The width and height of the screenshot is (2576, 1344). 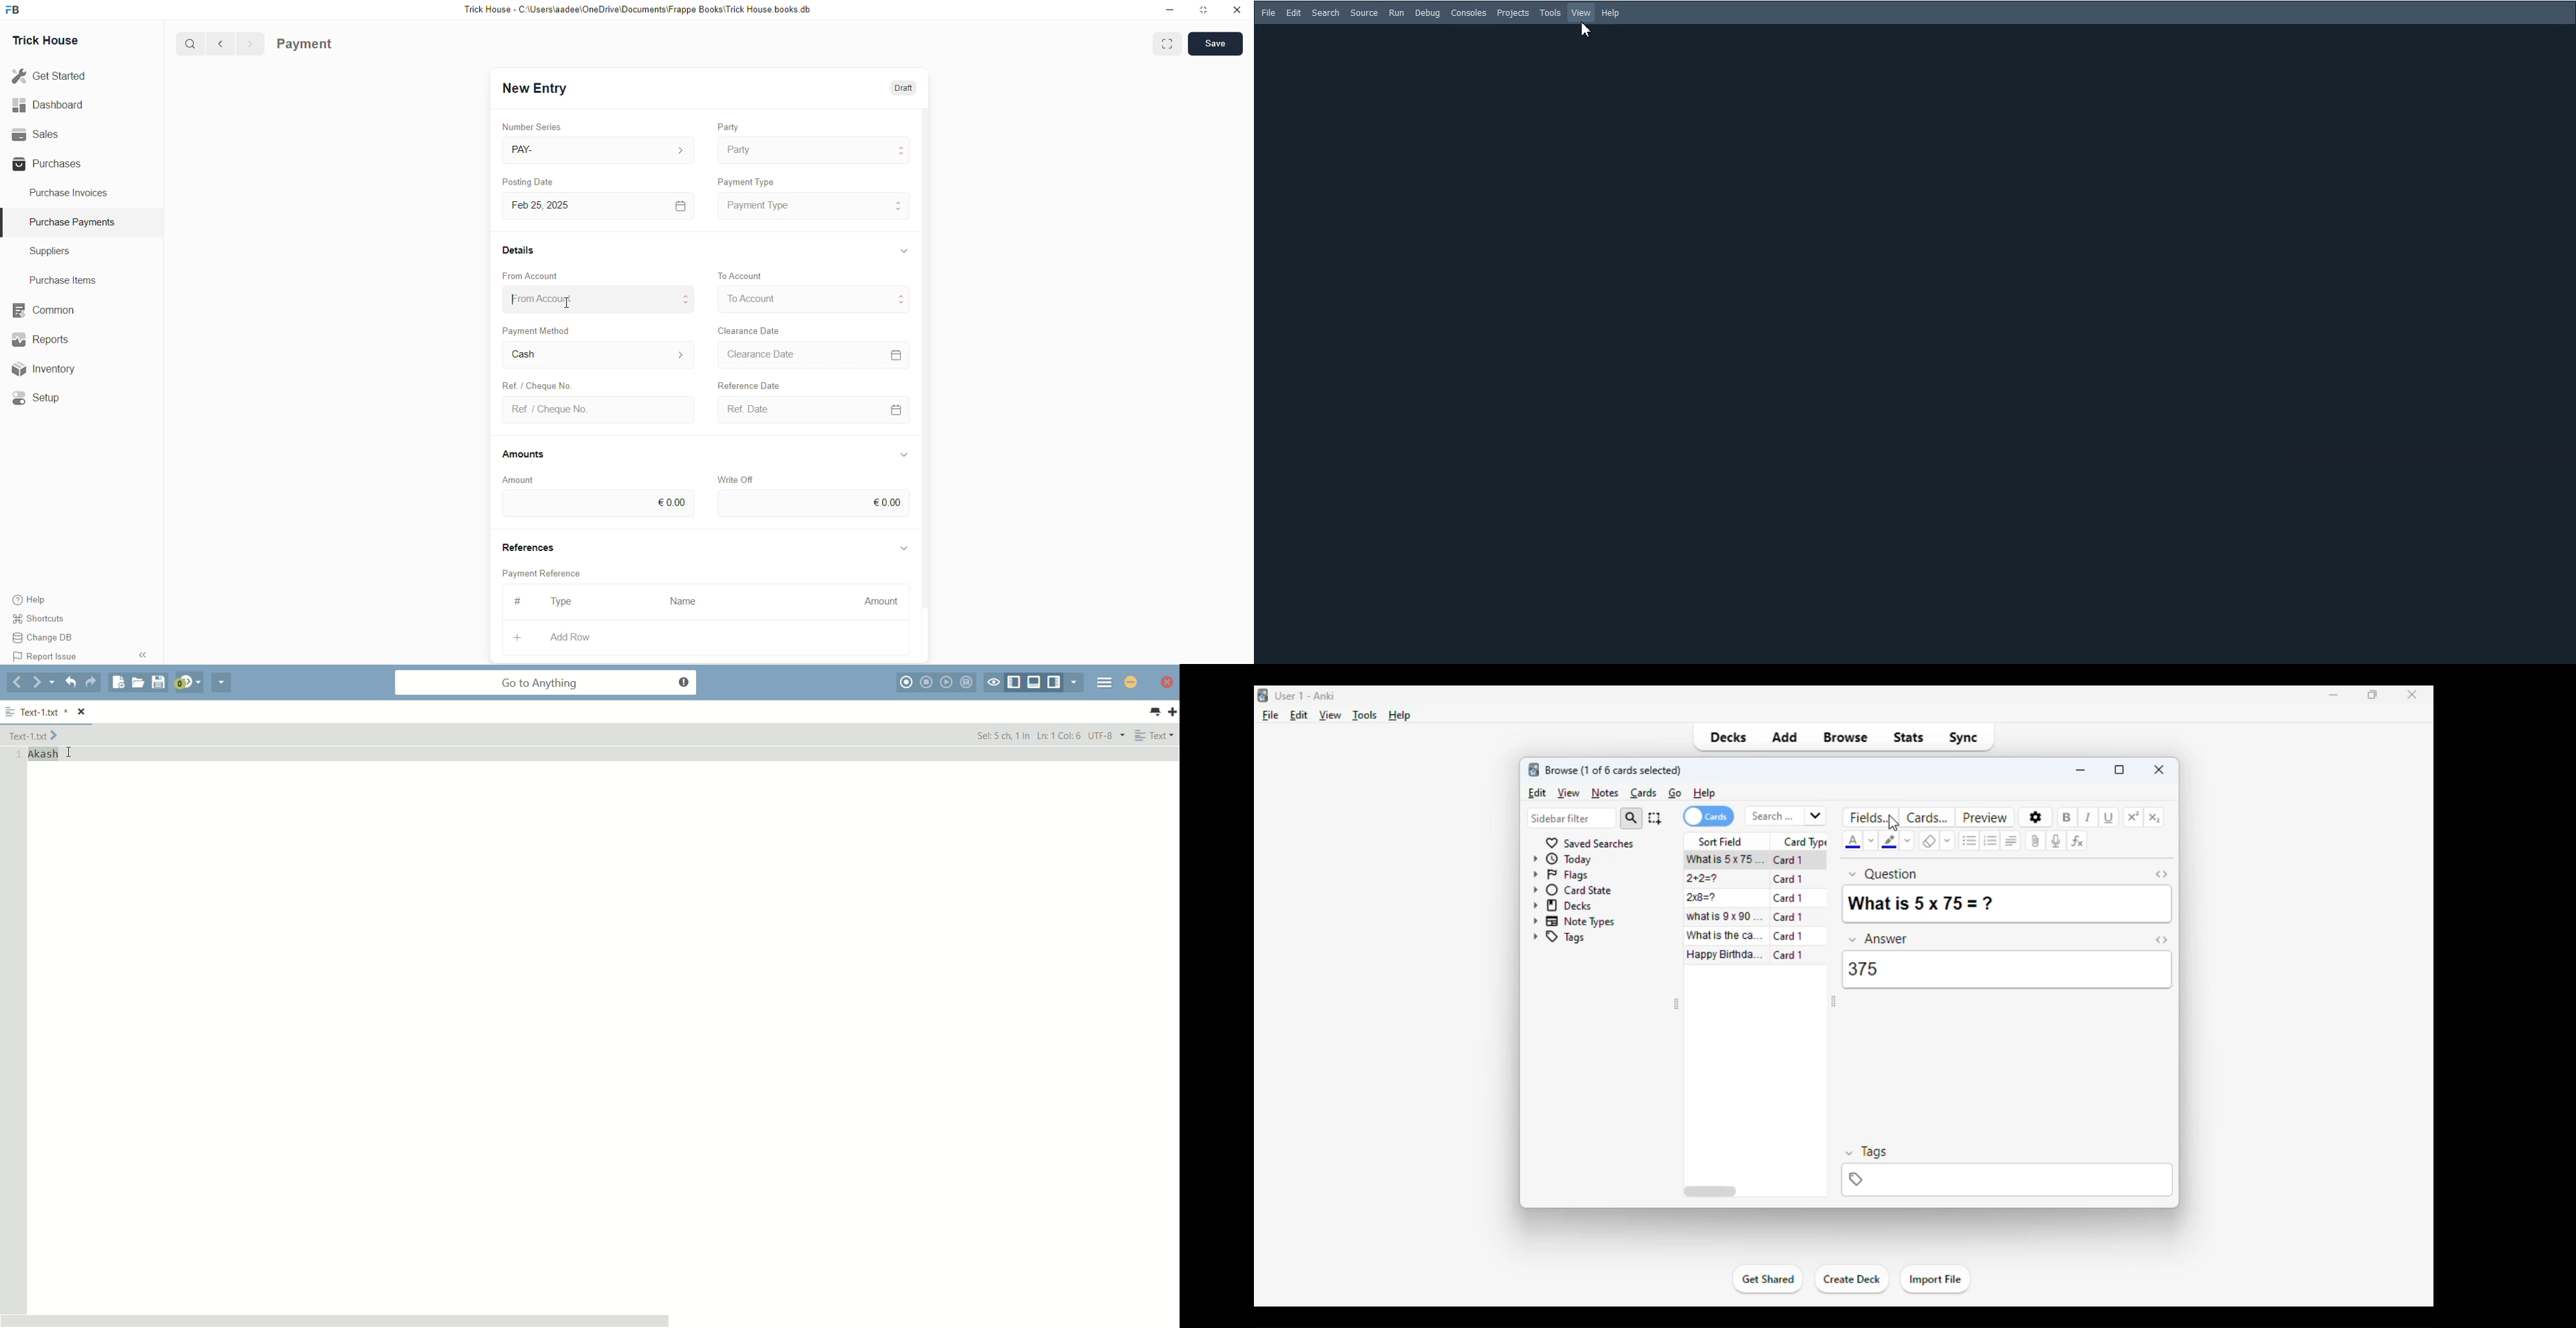 I want to click on common, so click(x=46, y=310).